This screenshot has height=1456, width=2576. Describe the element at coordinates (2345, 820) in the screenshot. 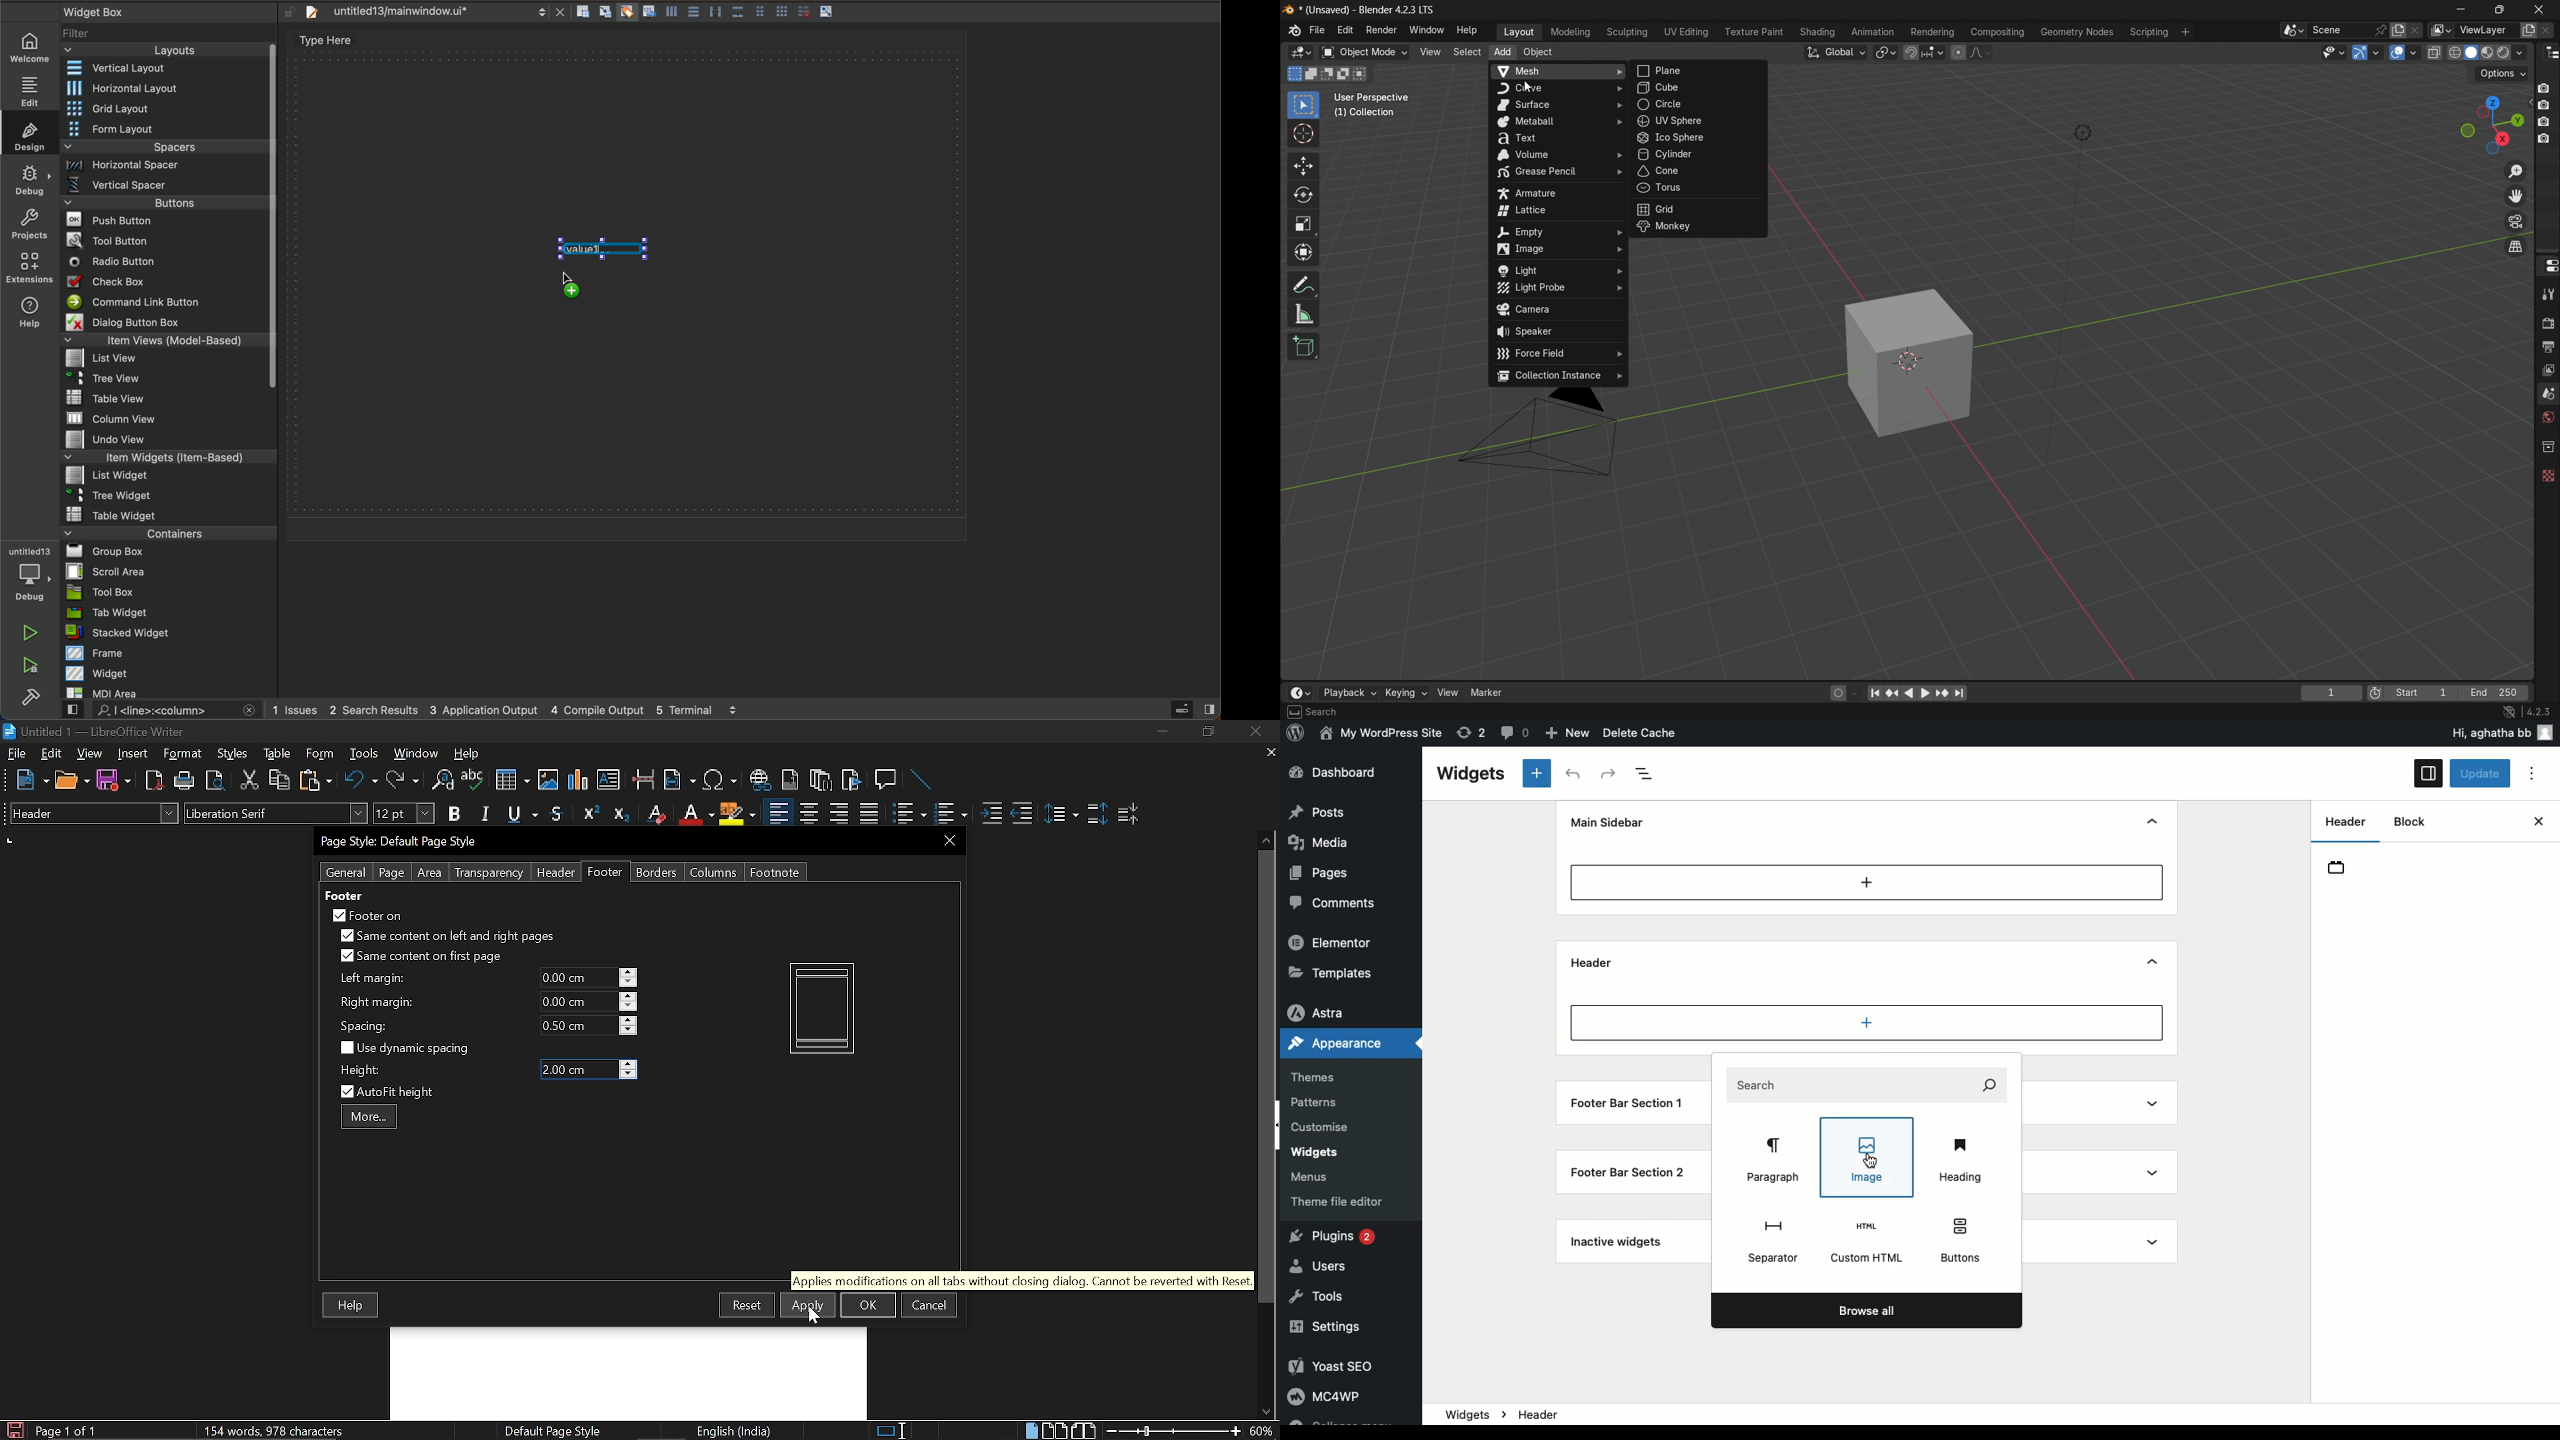

I see `Header` at that location.